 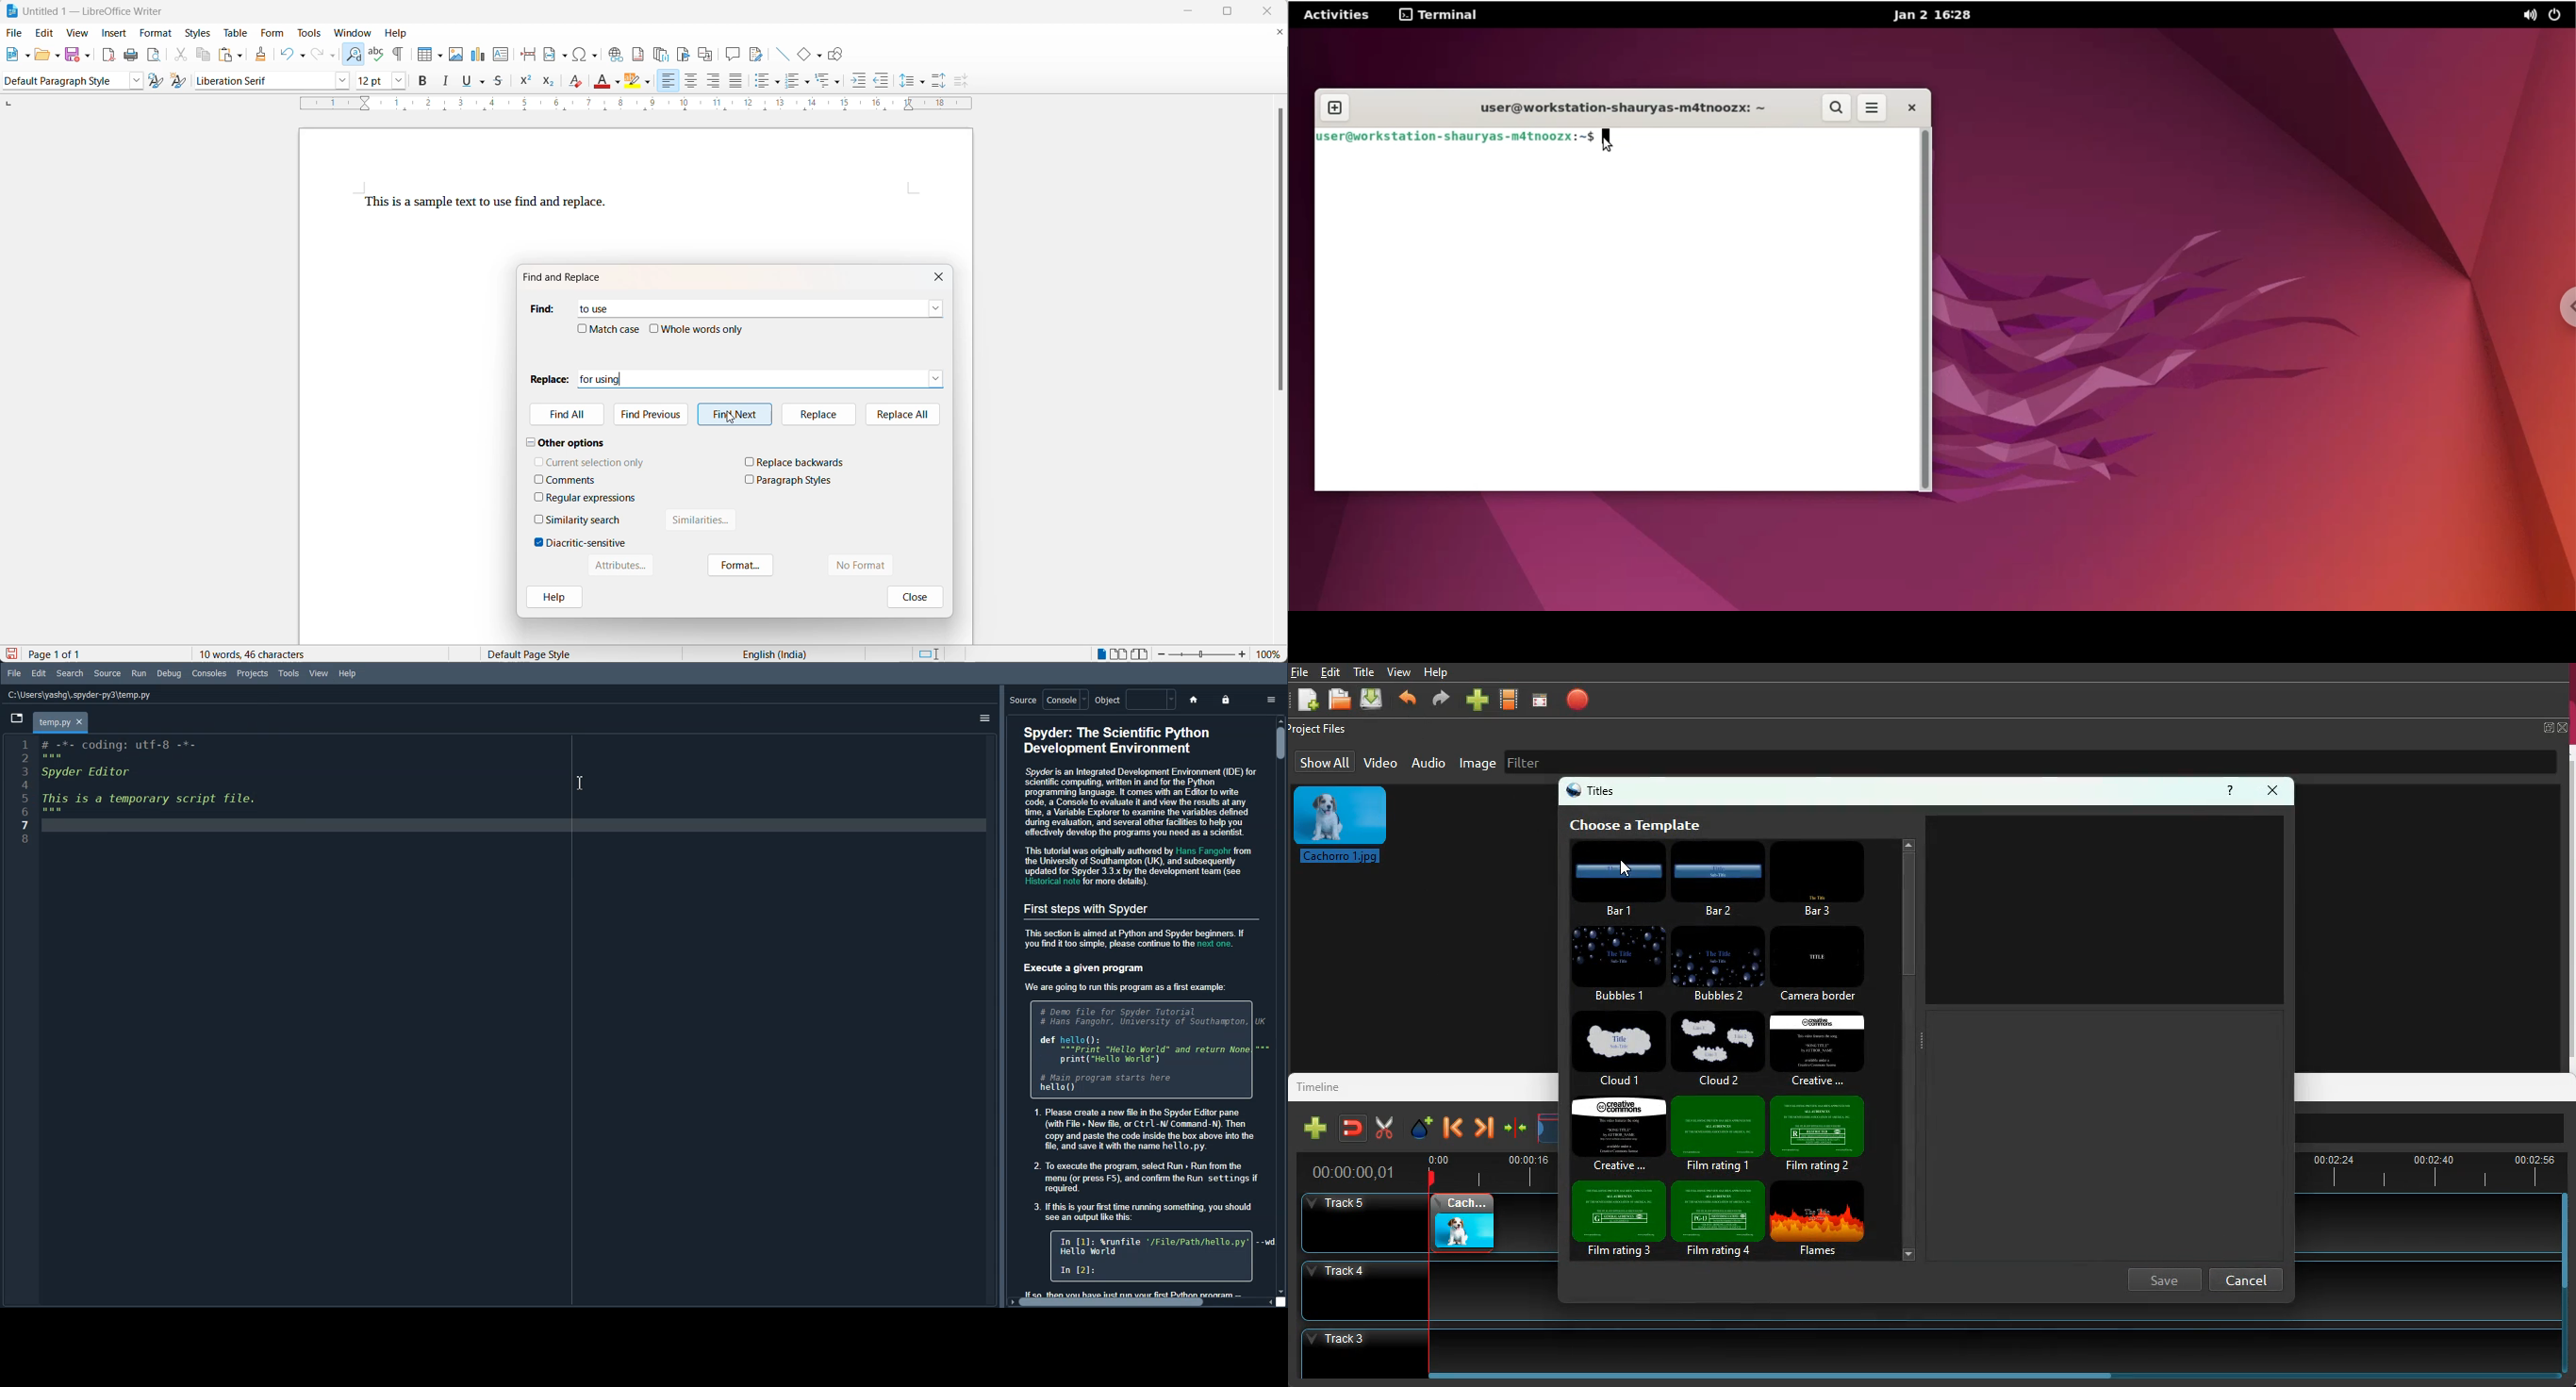 What do you see at coordinates (17, 718) in the screenshot?
I see `Browse tab` at bounding box center [17, 718].